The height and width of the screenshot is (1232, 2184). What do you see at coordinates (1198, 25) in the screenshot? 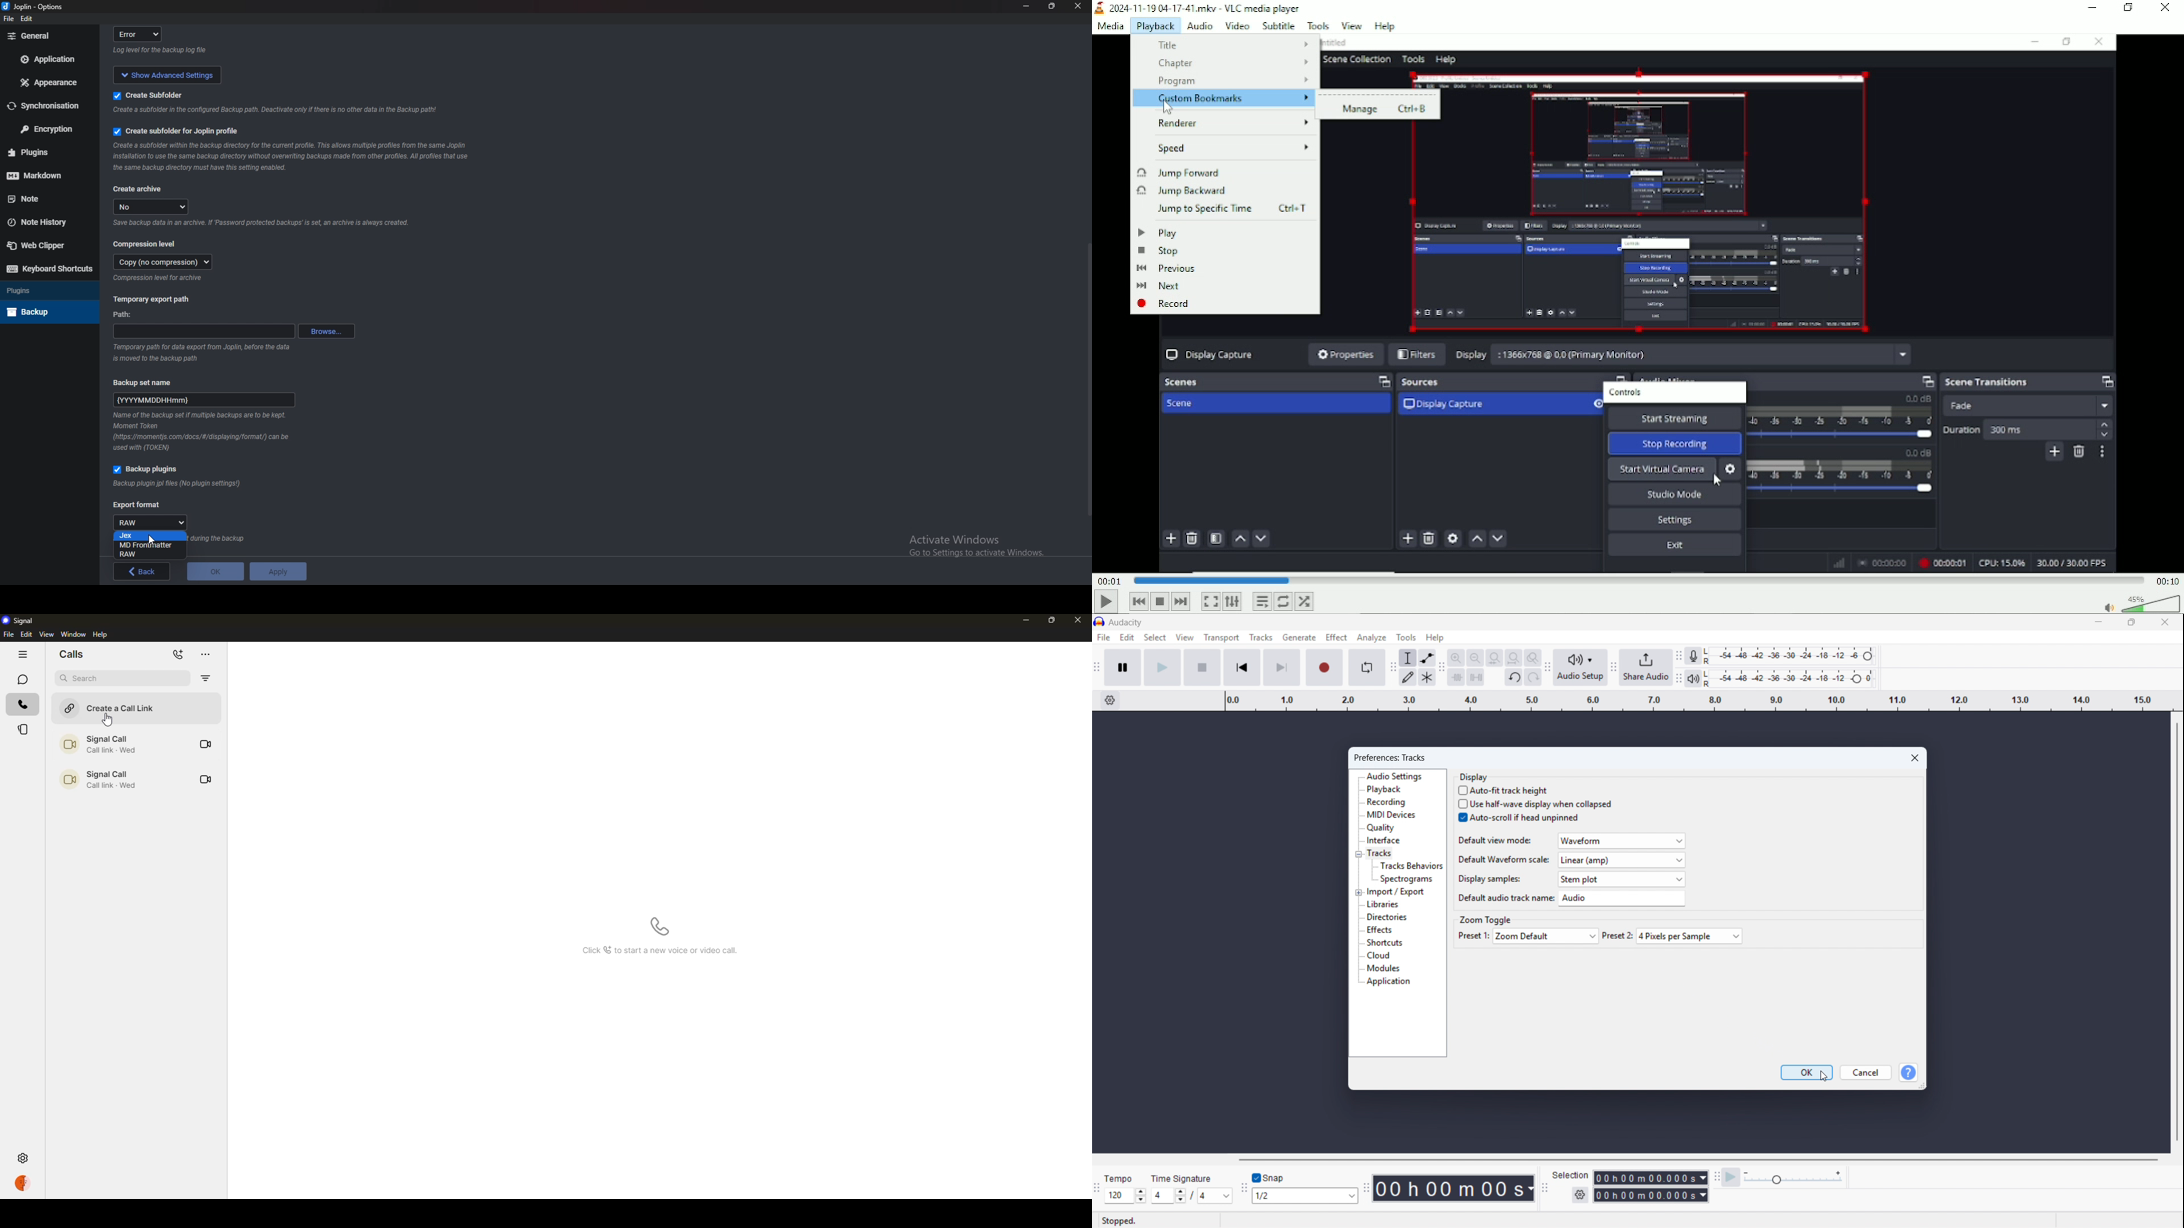
I see `Audio` at bounding box center [1198, 25].